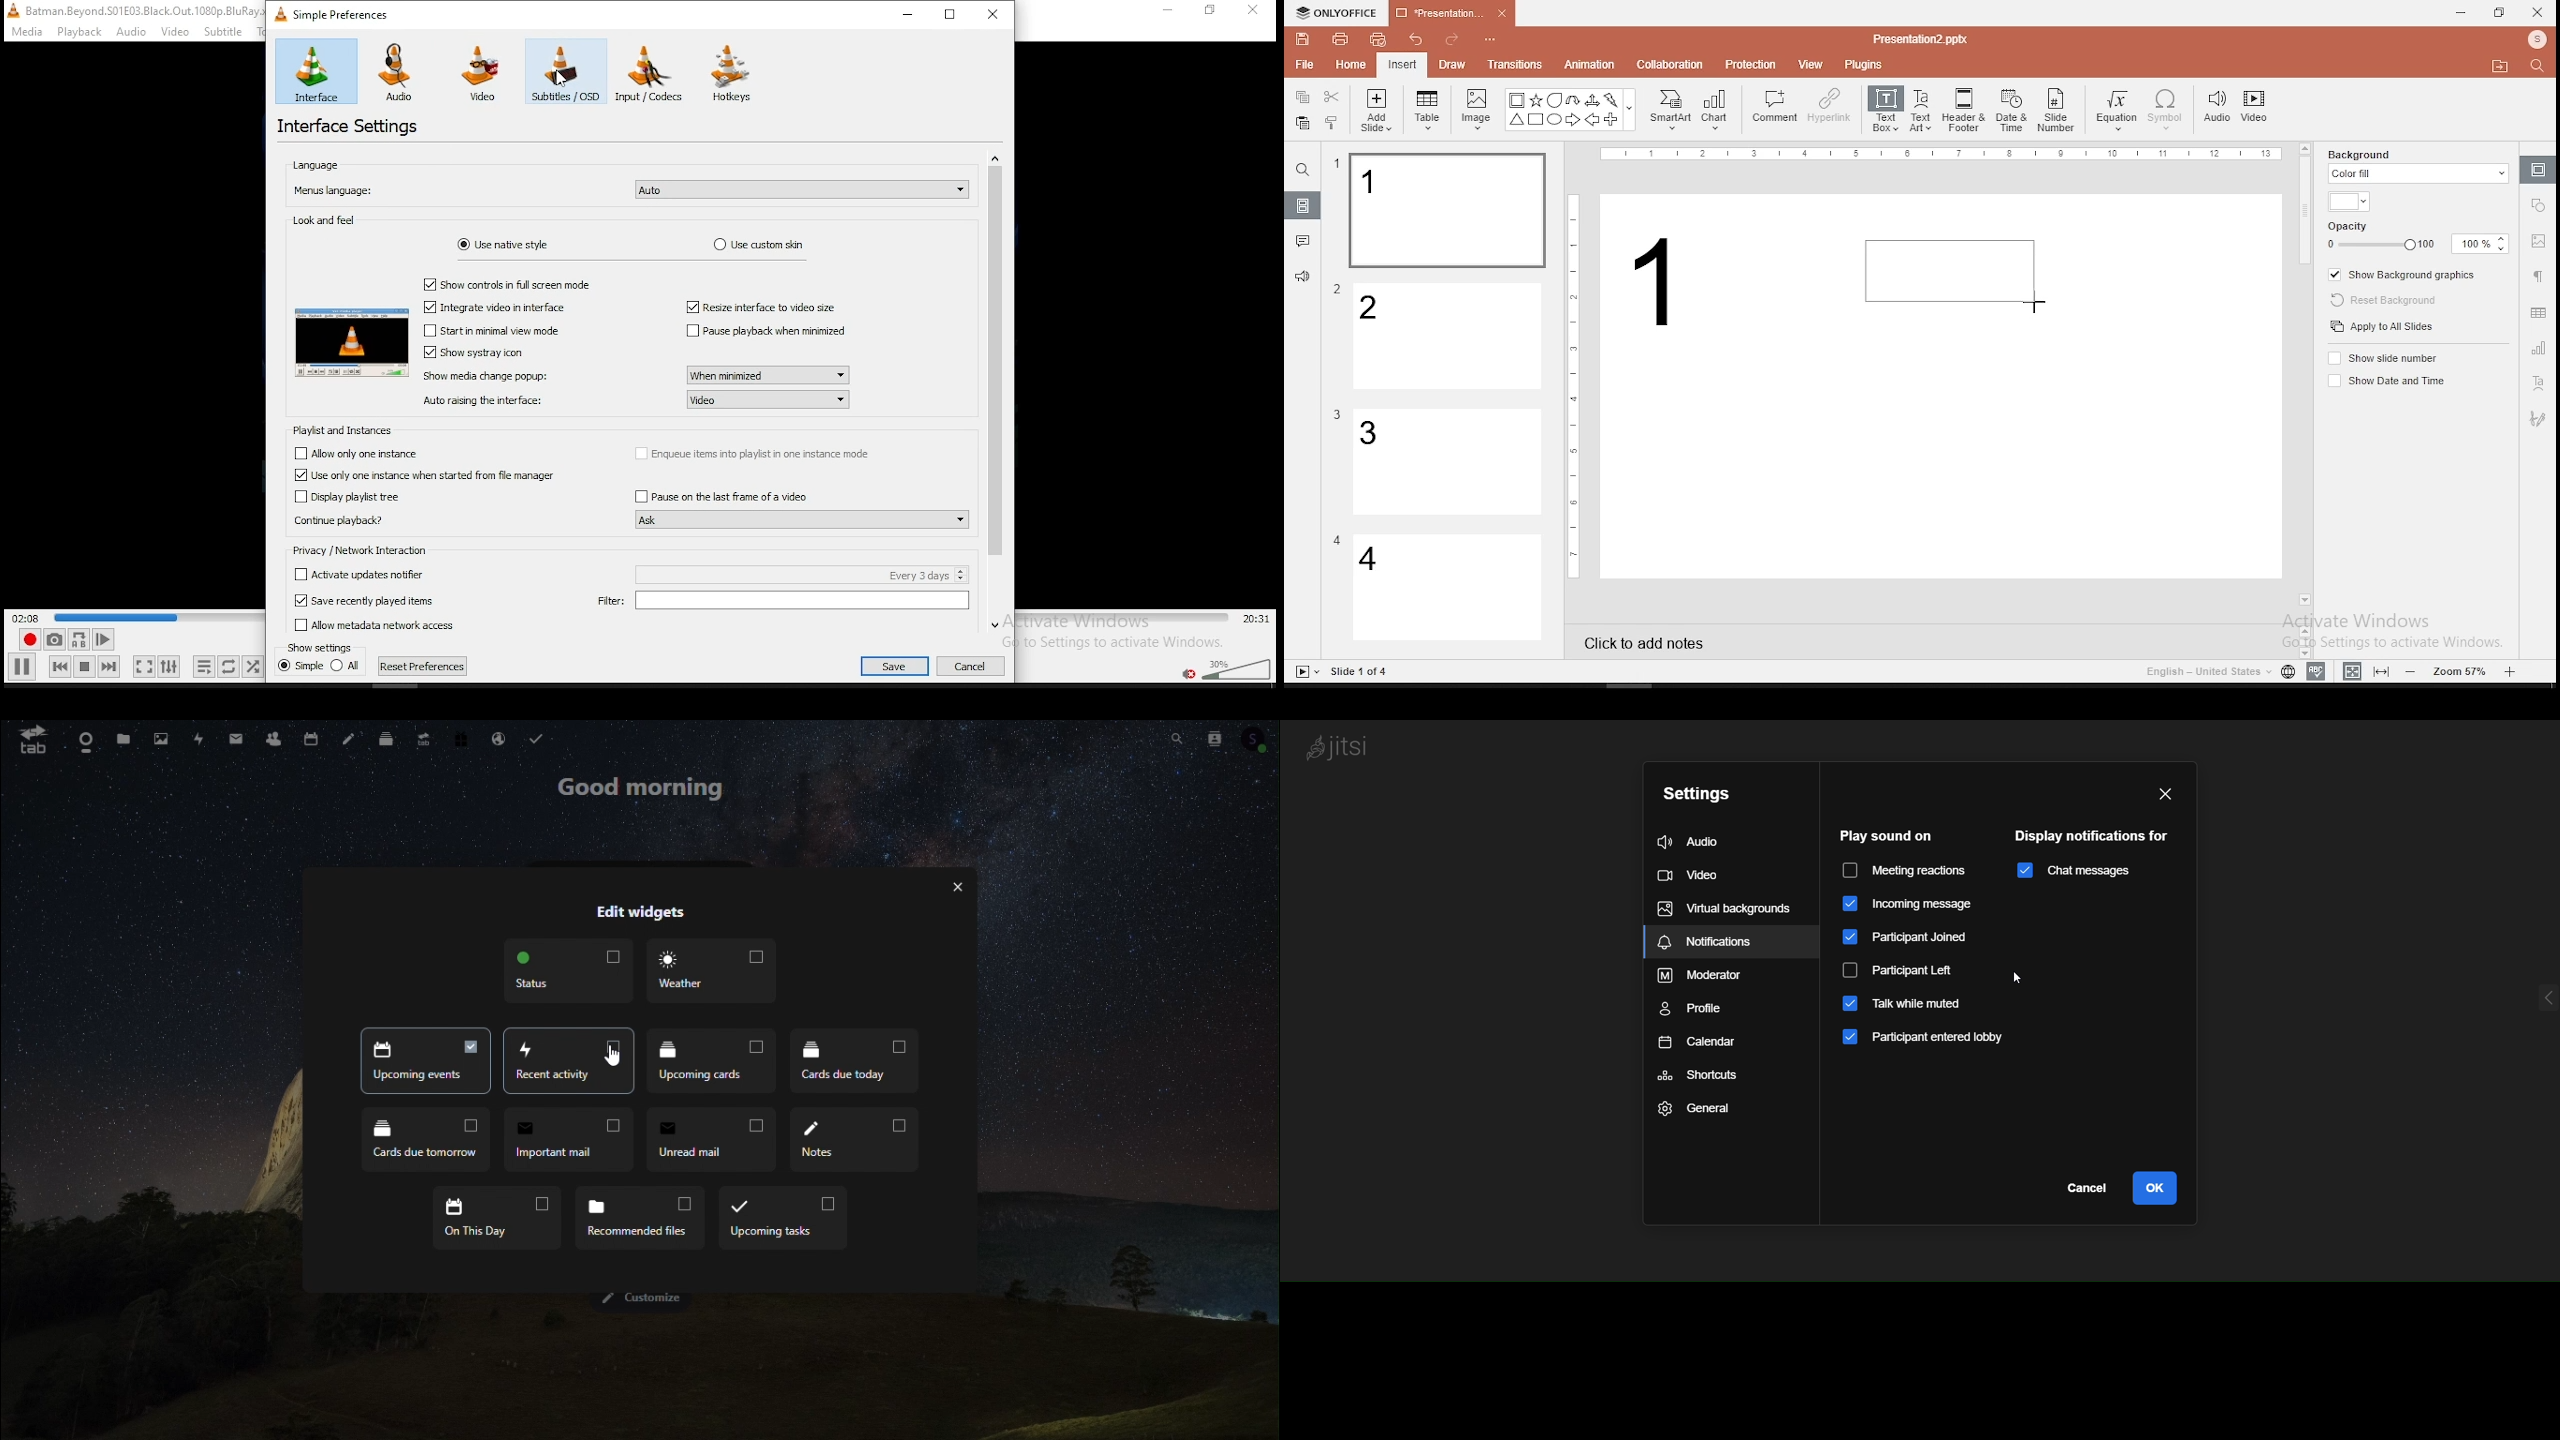 The image size is (2576, 1456). Describe the element at coordinates (23, 32) in the screenshot. I see `` at that location.